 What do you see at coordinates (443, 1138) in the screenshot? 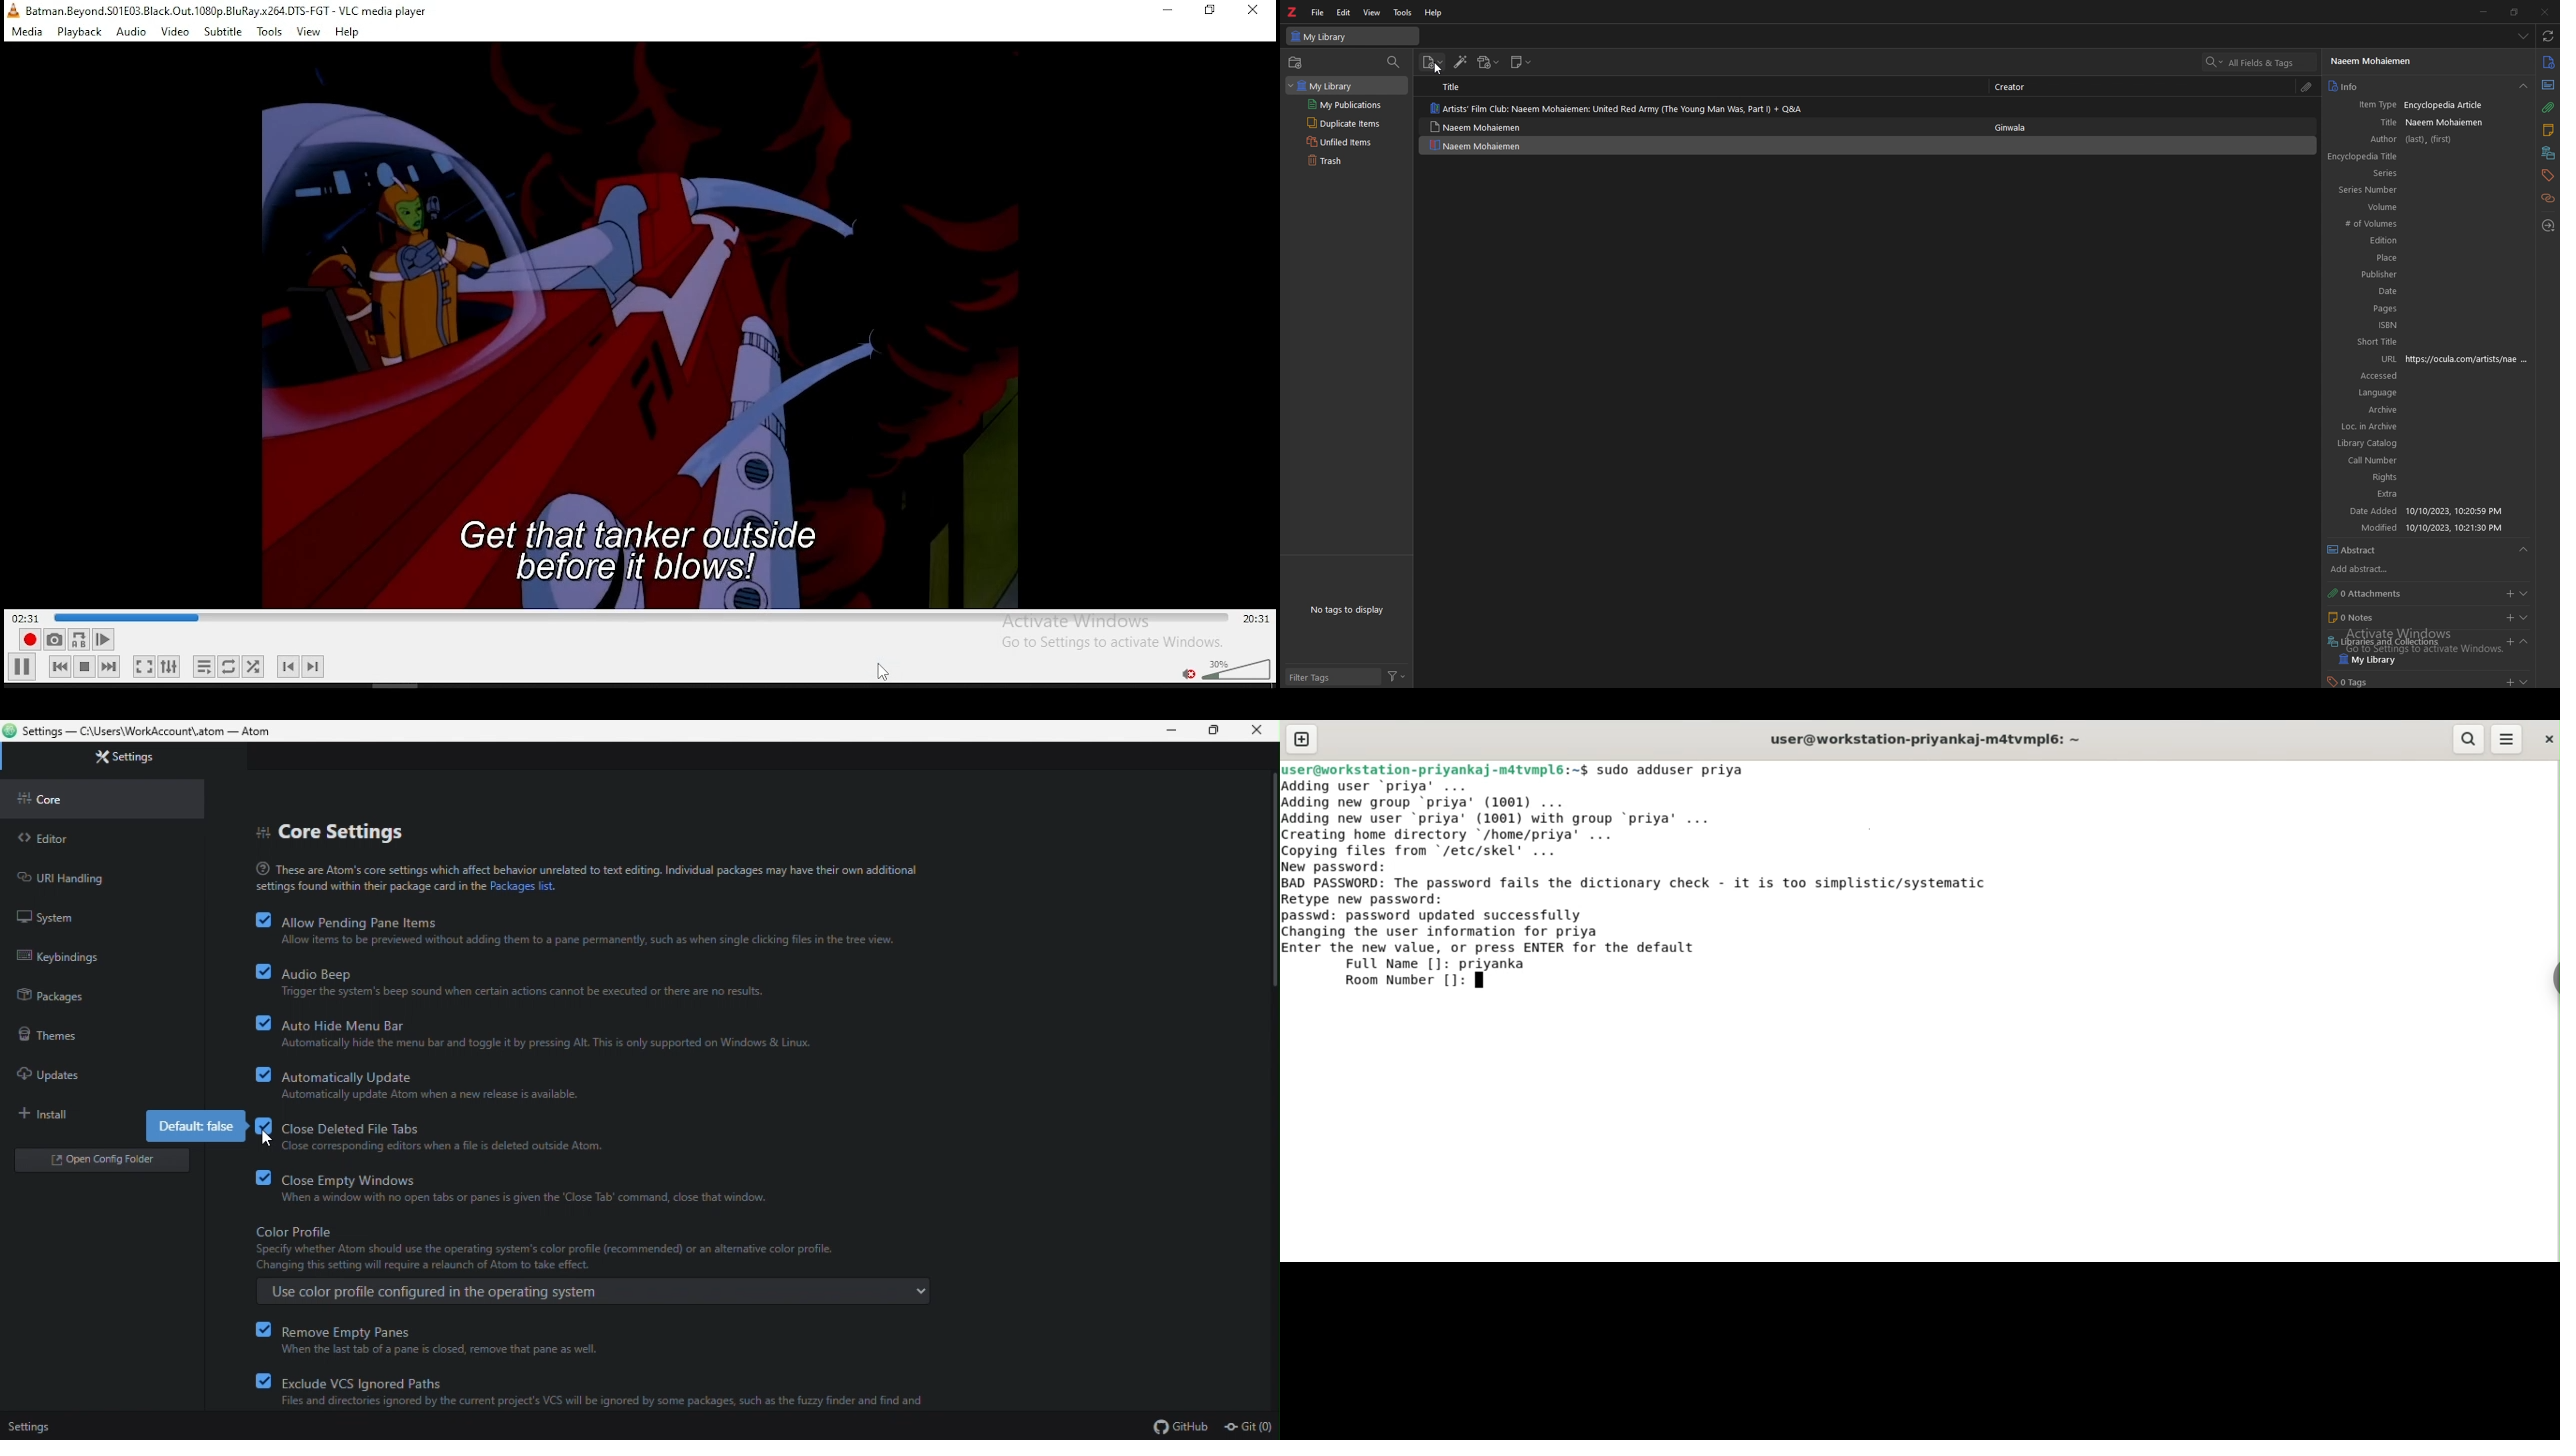
I see `close deleted file tabs` at bounding box center [443, 1138].